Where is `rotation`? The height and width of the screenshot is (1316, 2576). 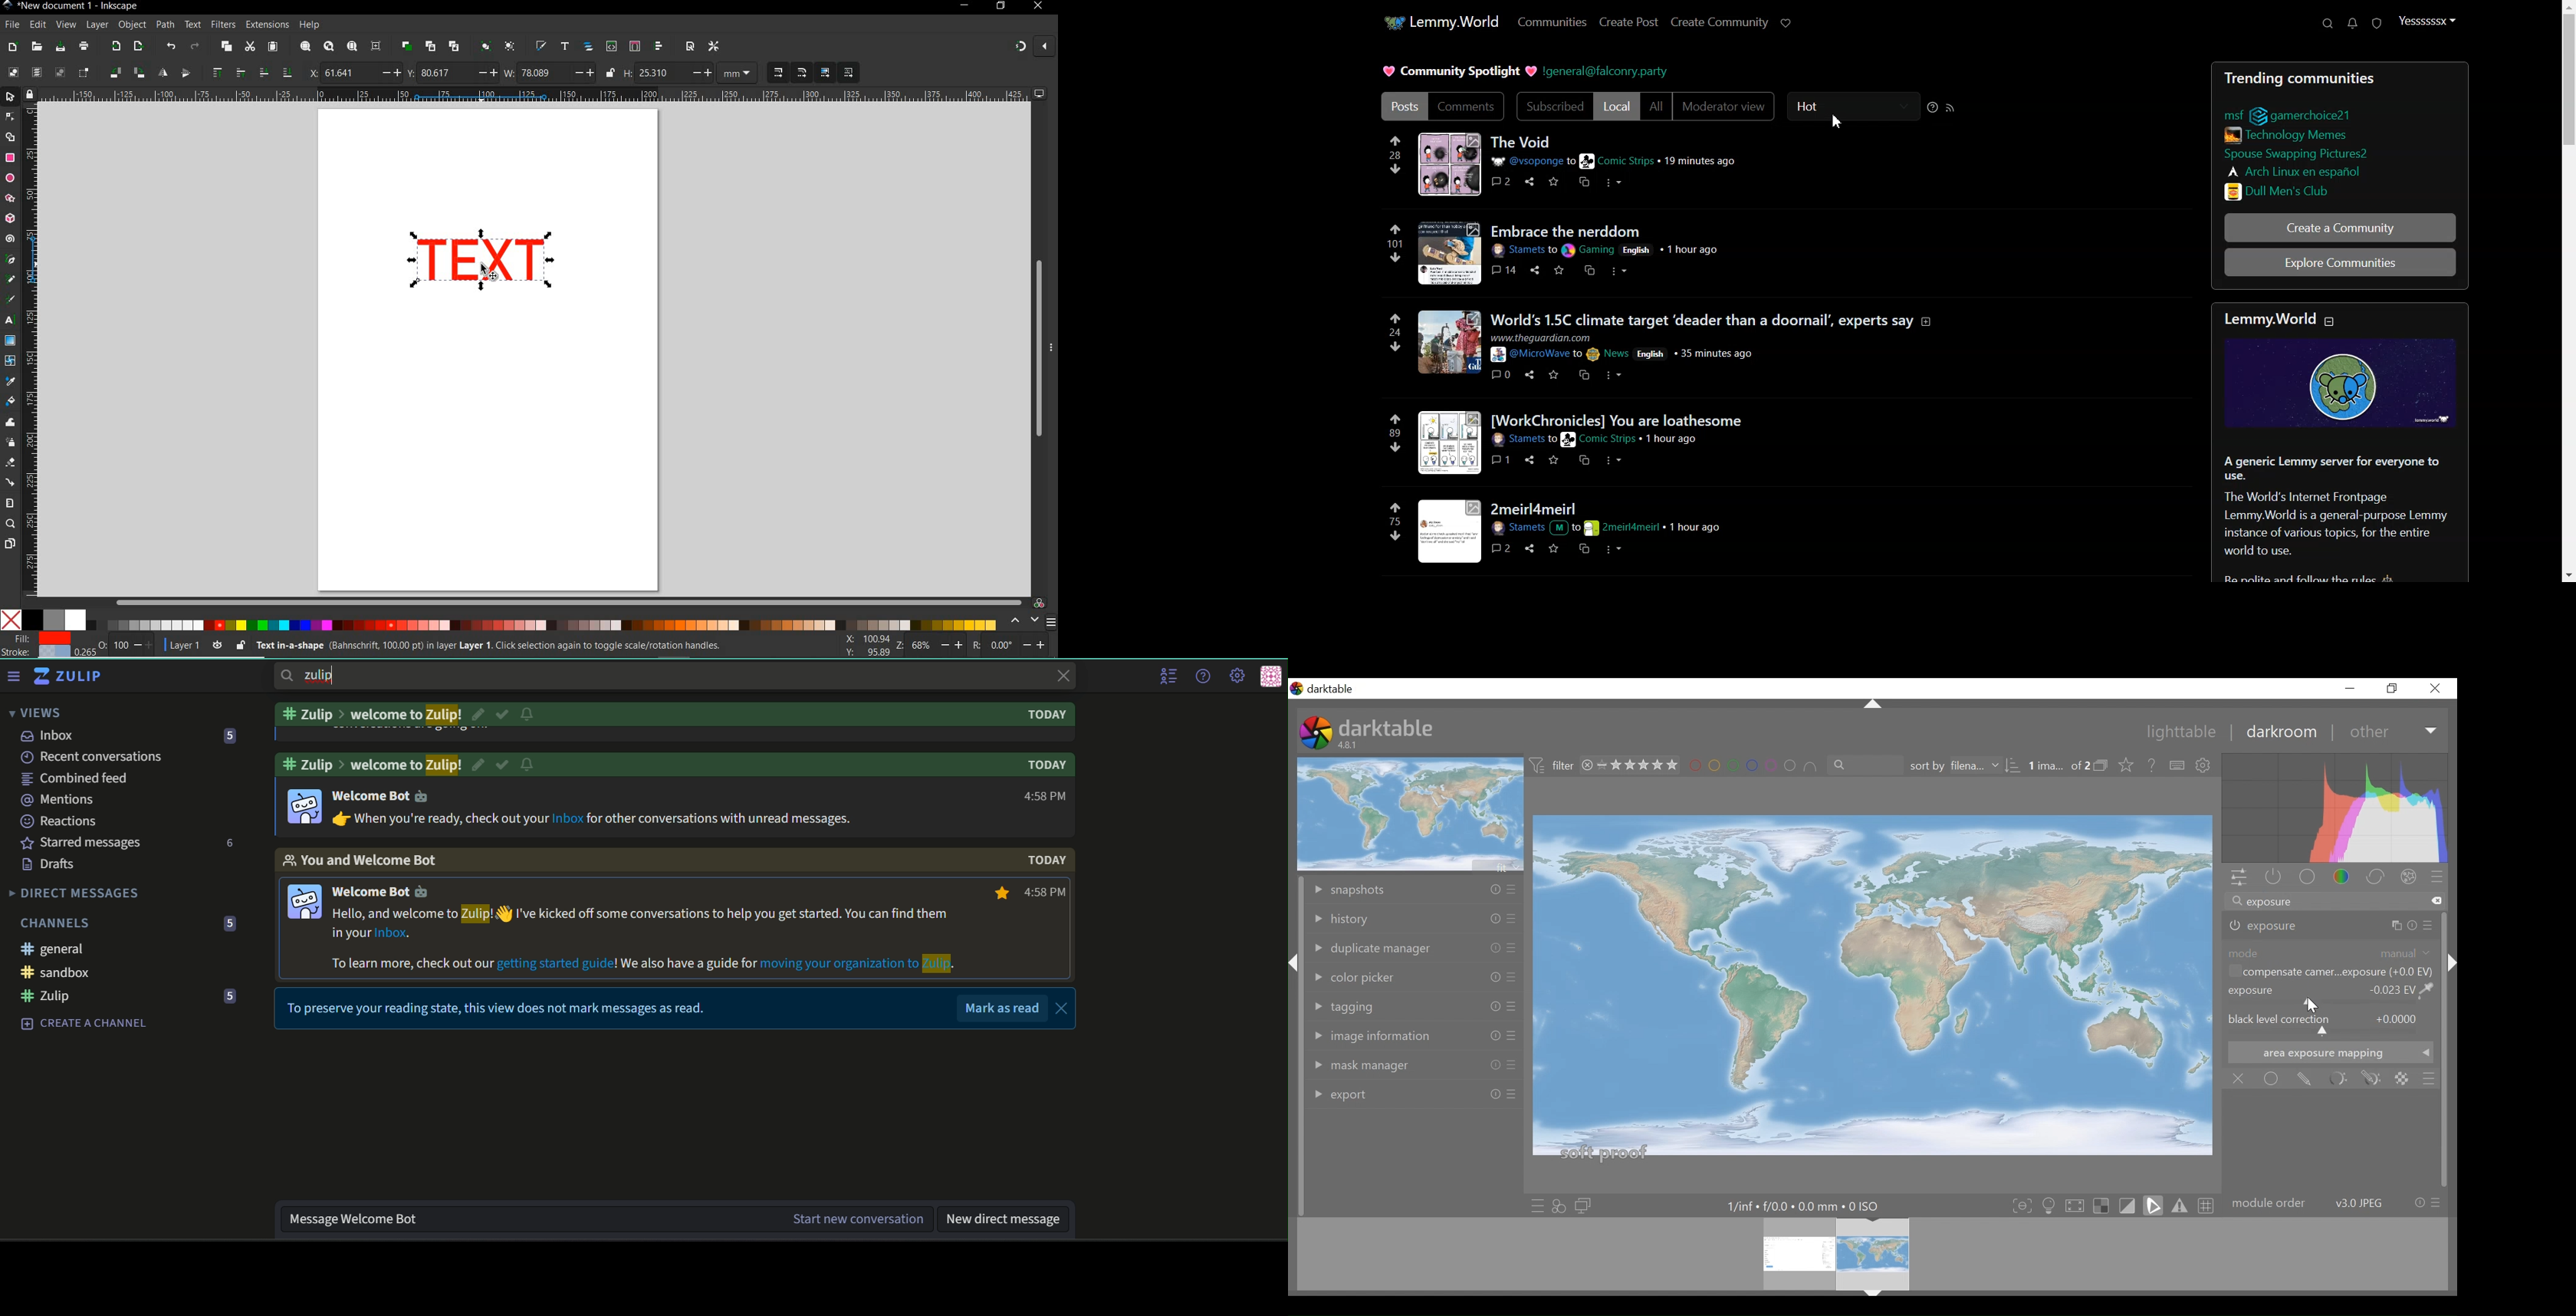 rotation is located at coordinates (1011, 644).